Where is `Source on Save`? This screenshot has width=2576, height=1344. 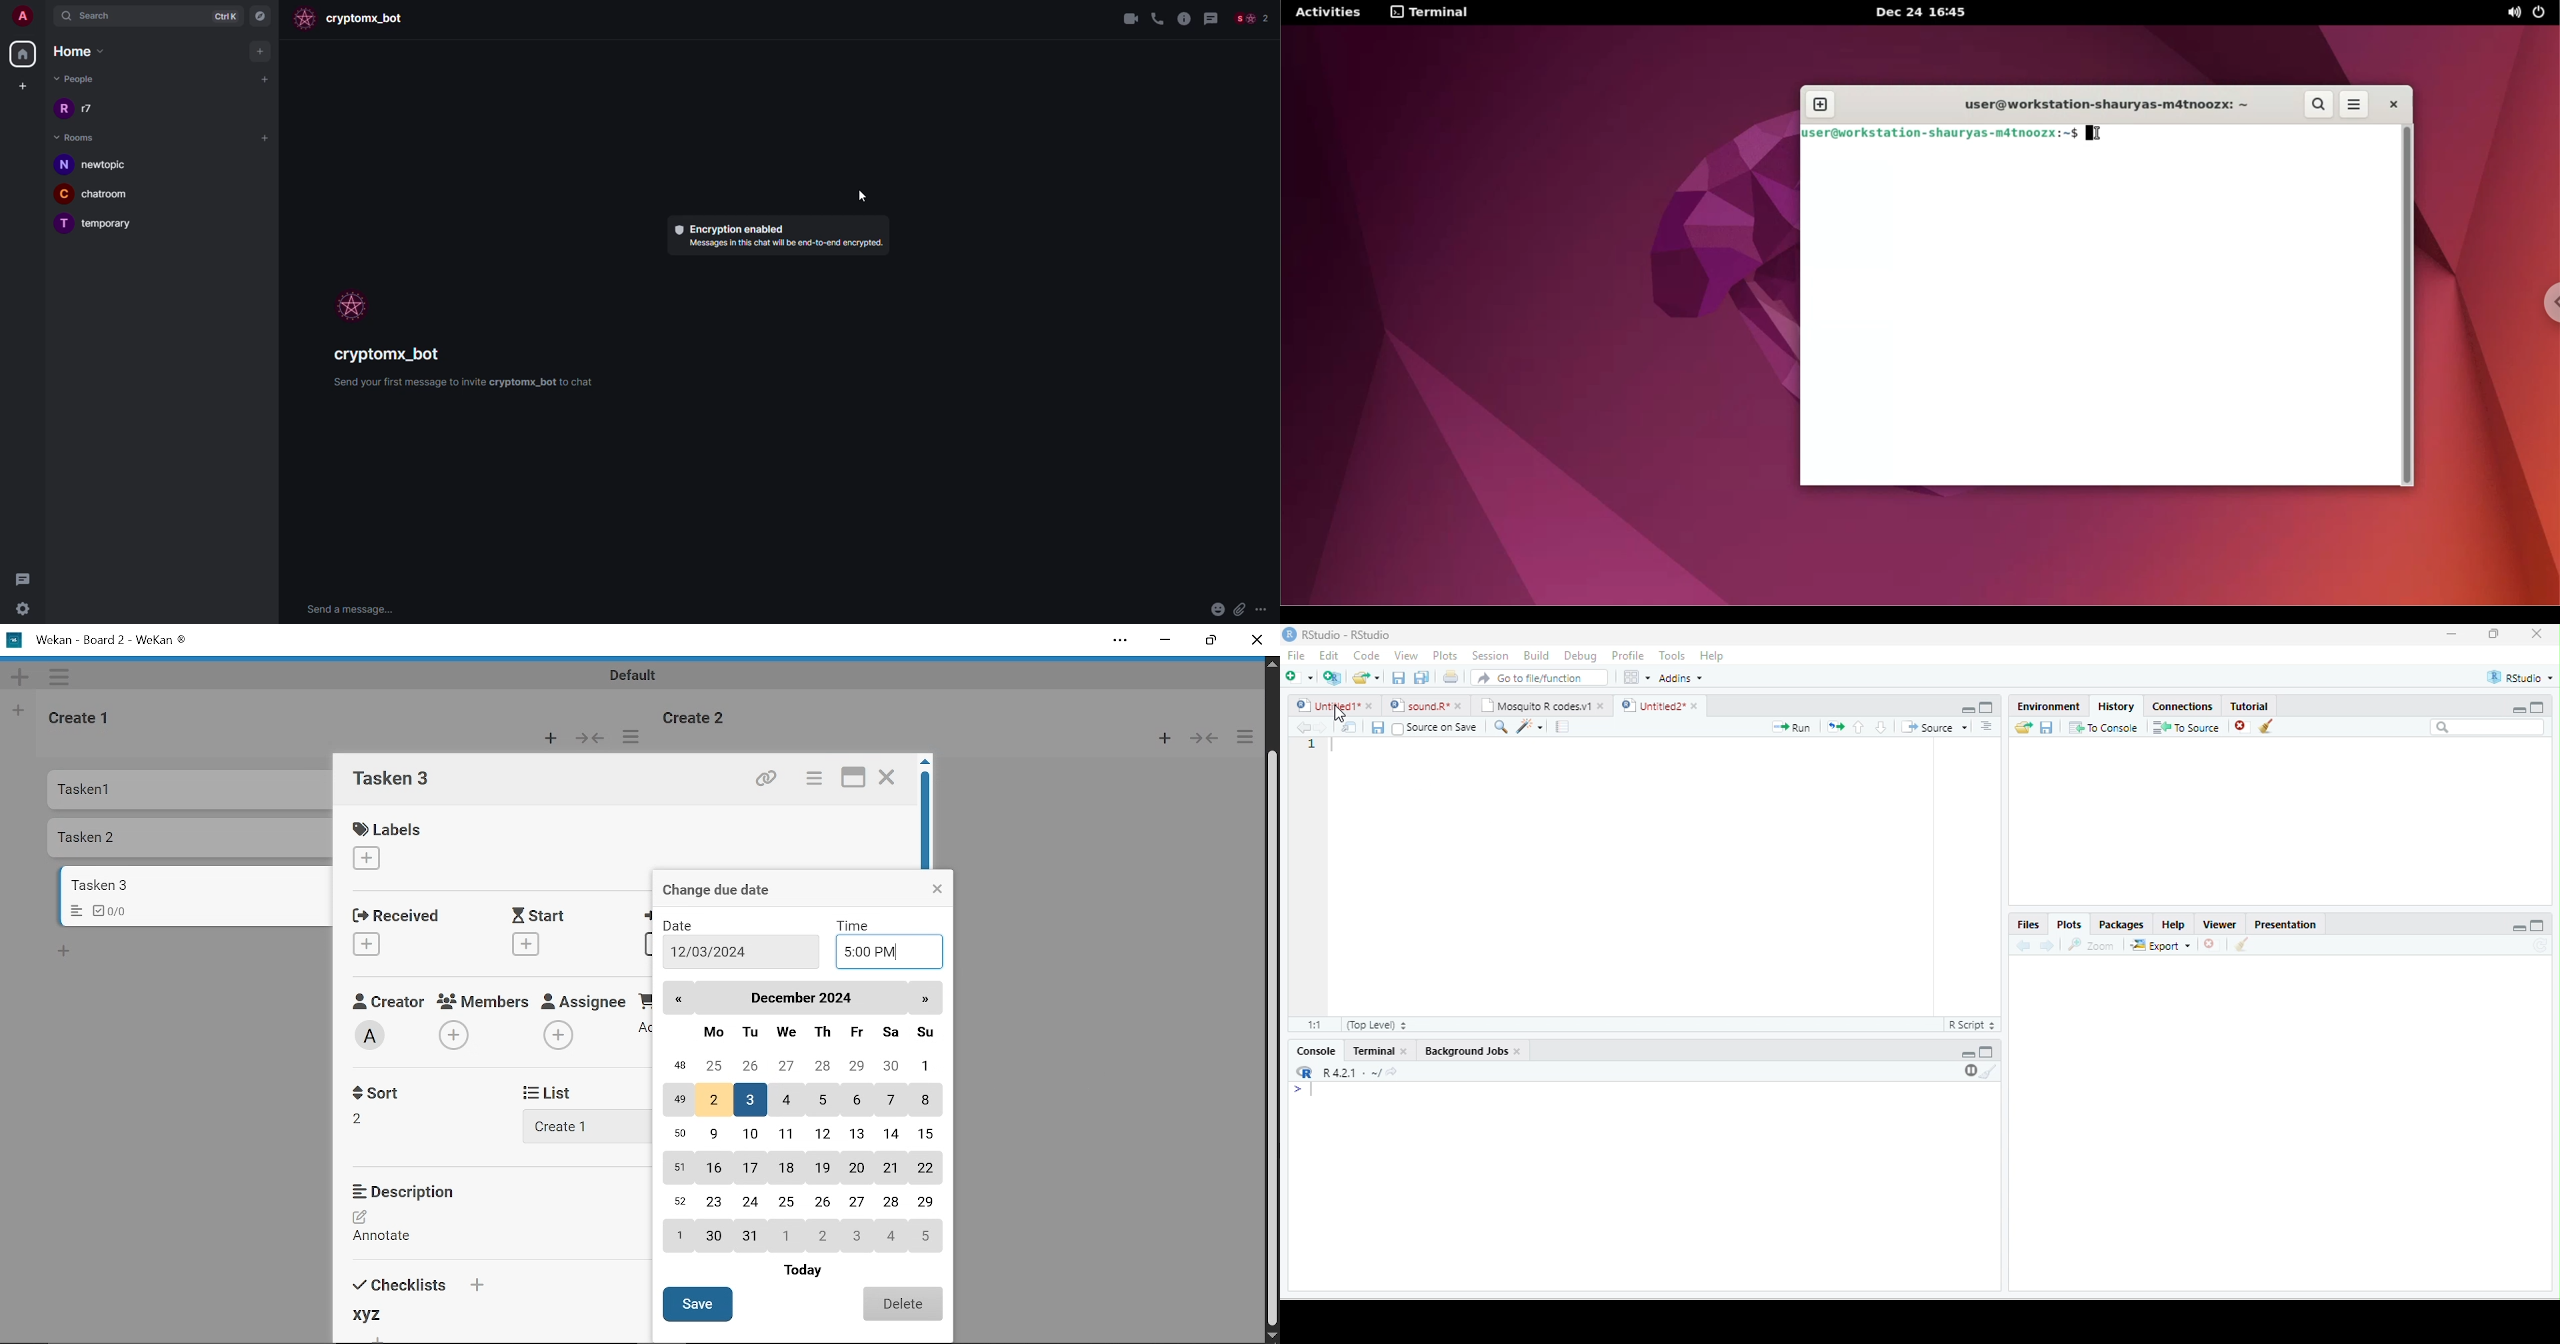 Source on Save is located at coordinates (1434, 728).